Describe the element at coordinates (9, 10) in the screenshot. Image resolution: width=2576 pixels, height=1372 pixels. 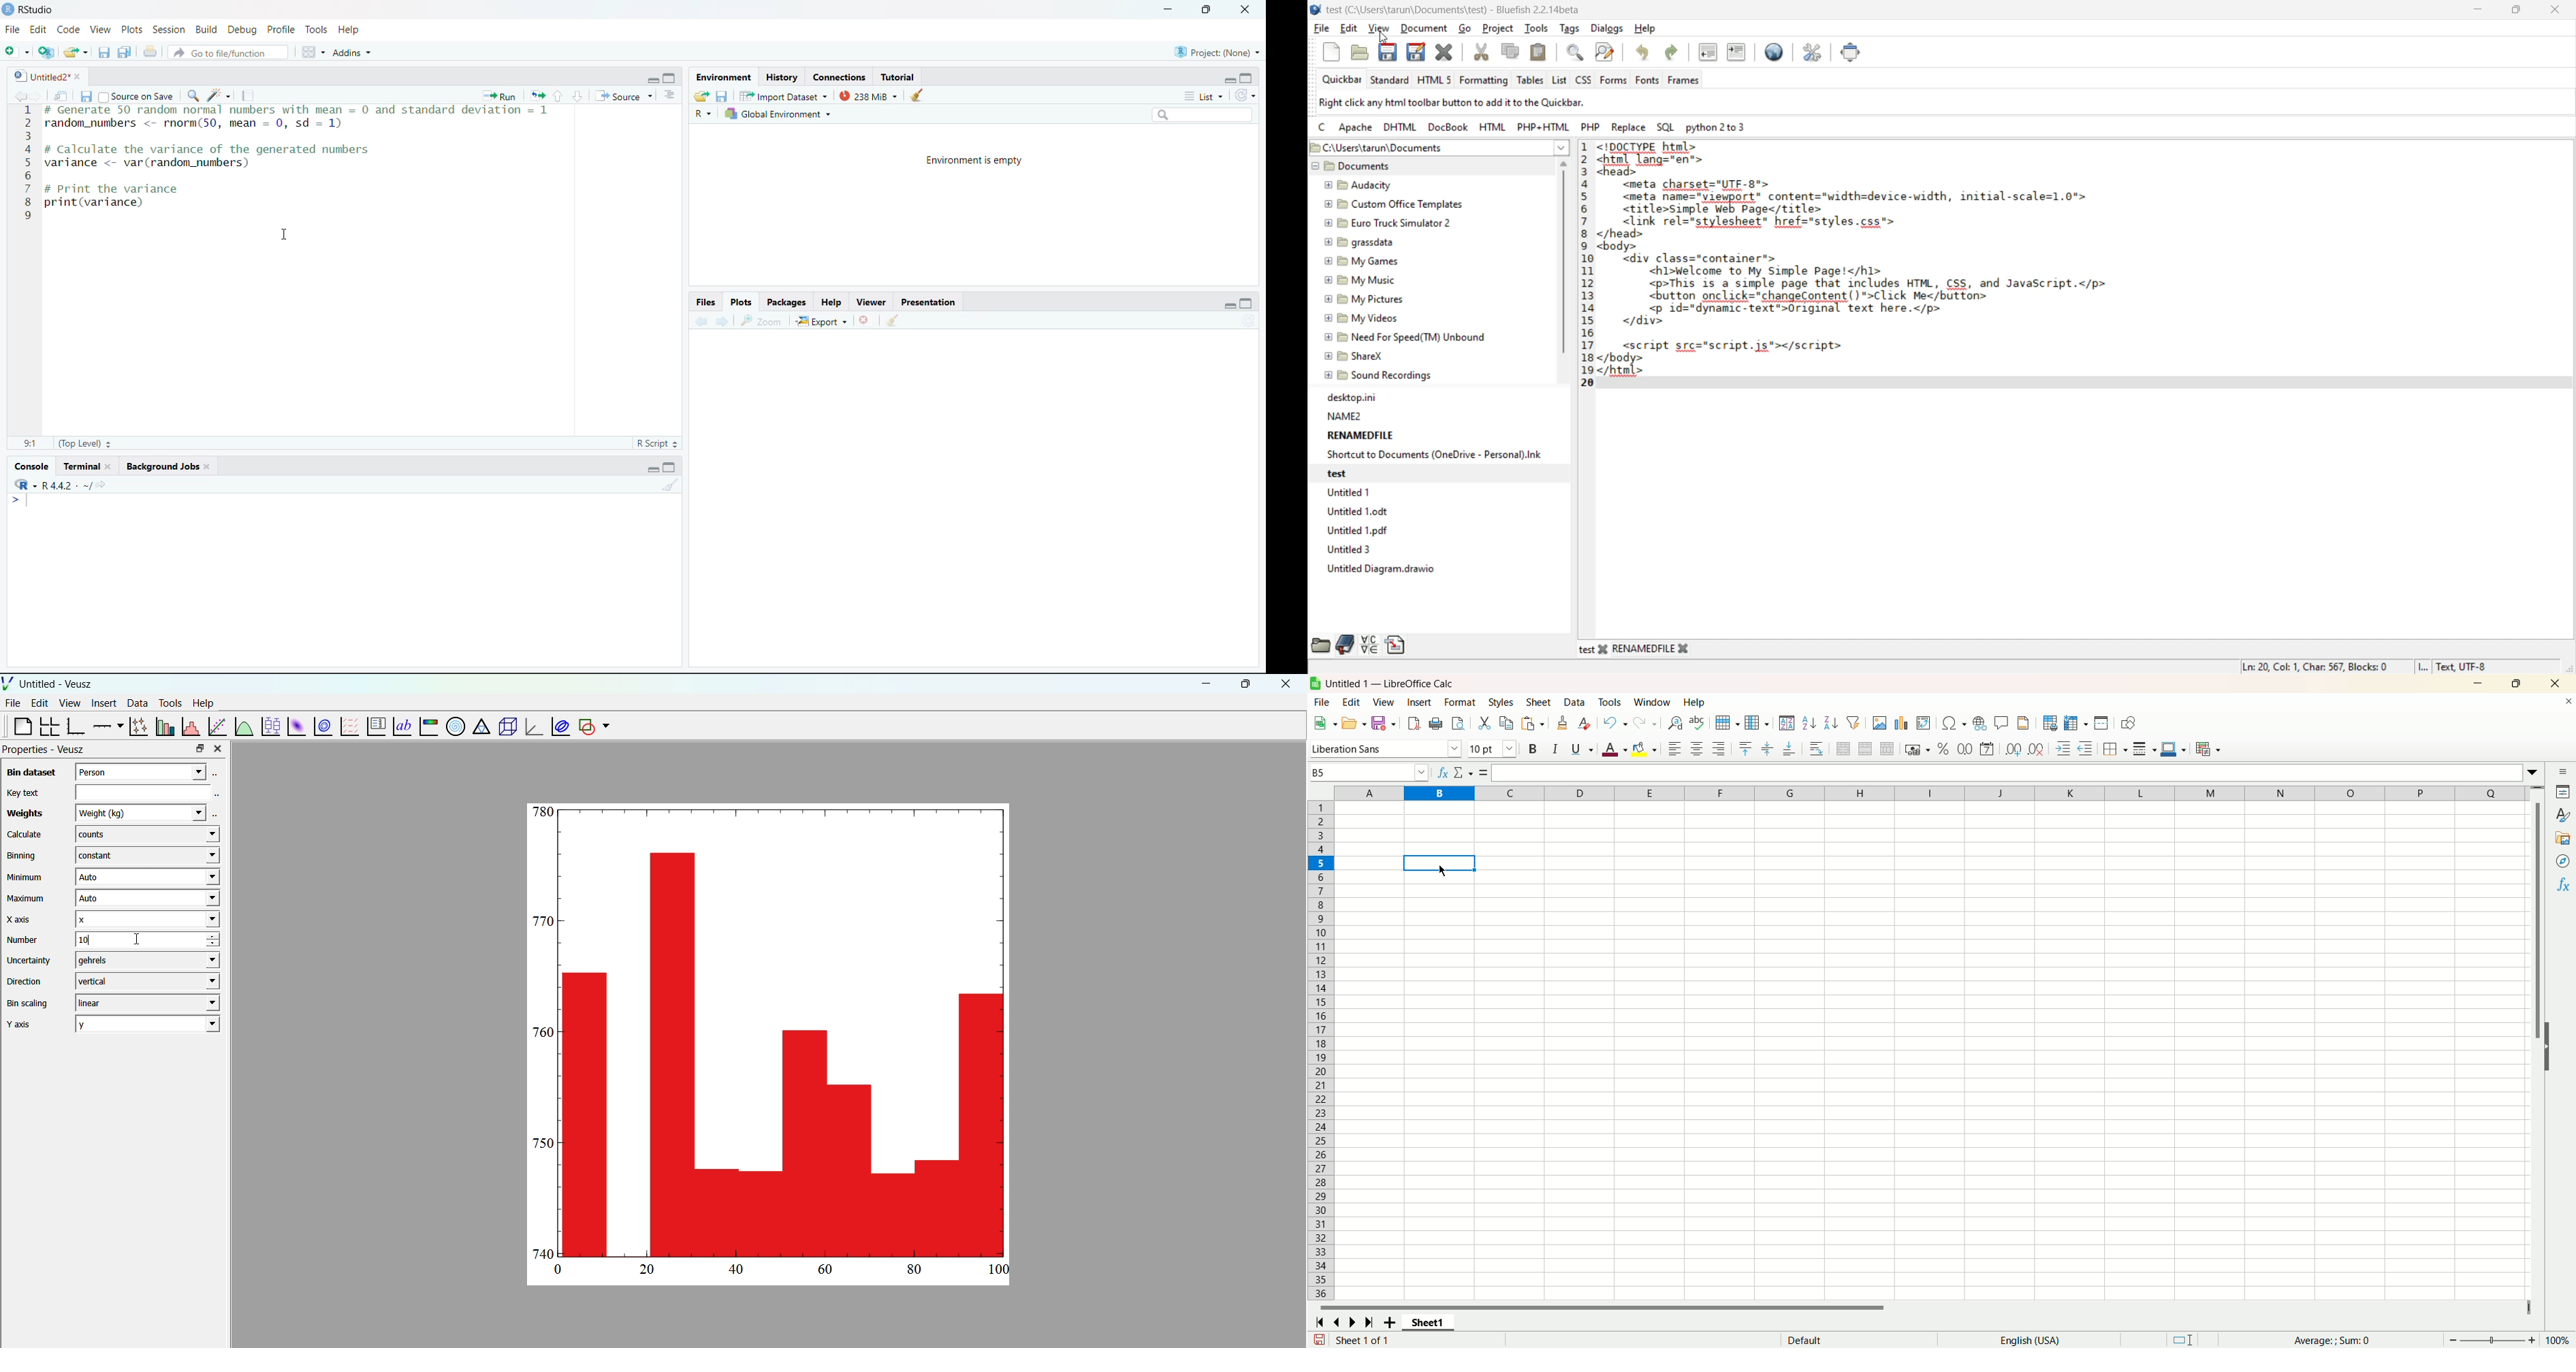
I see `logo` at that location.